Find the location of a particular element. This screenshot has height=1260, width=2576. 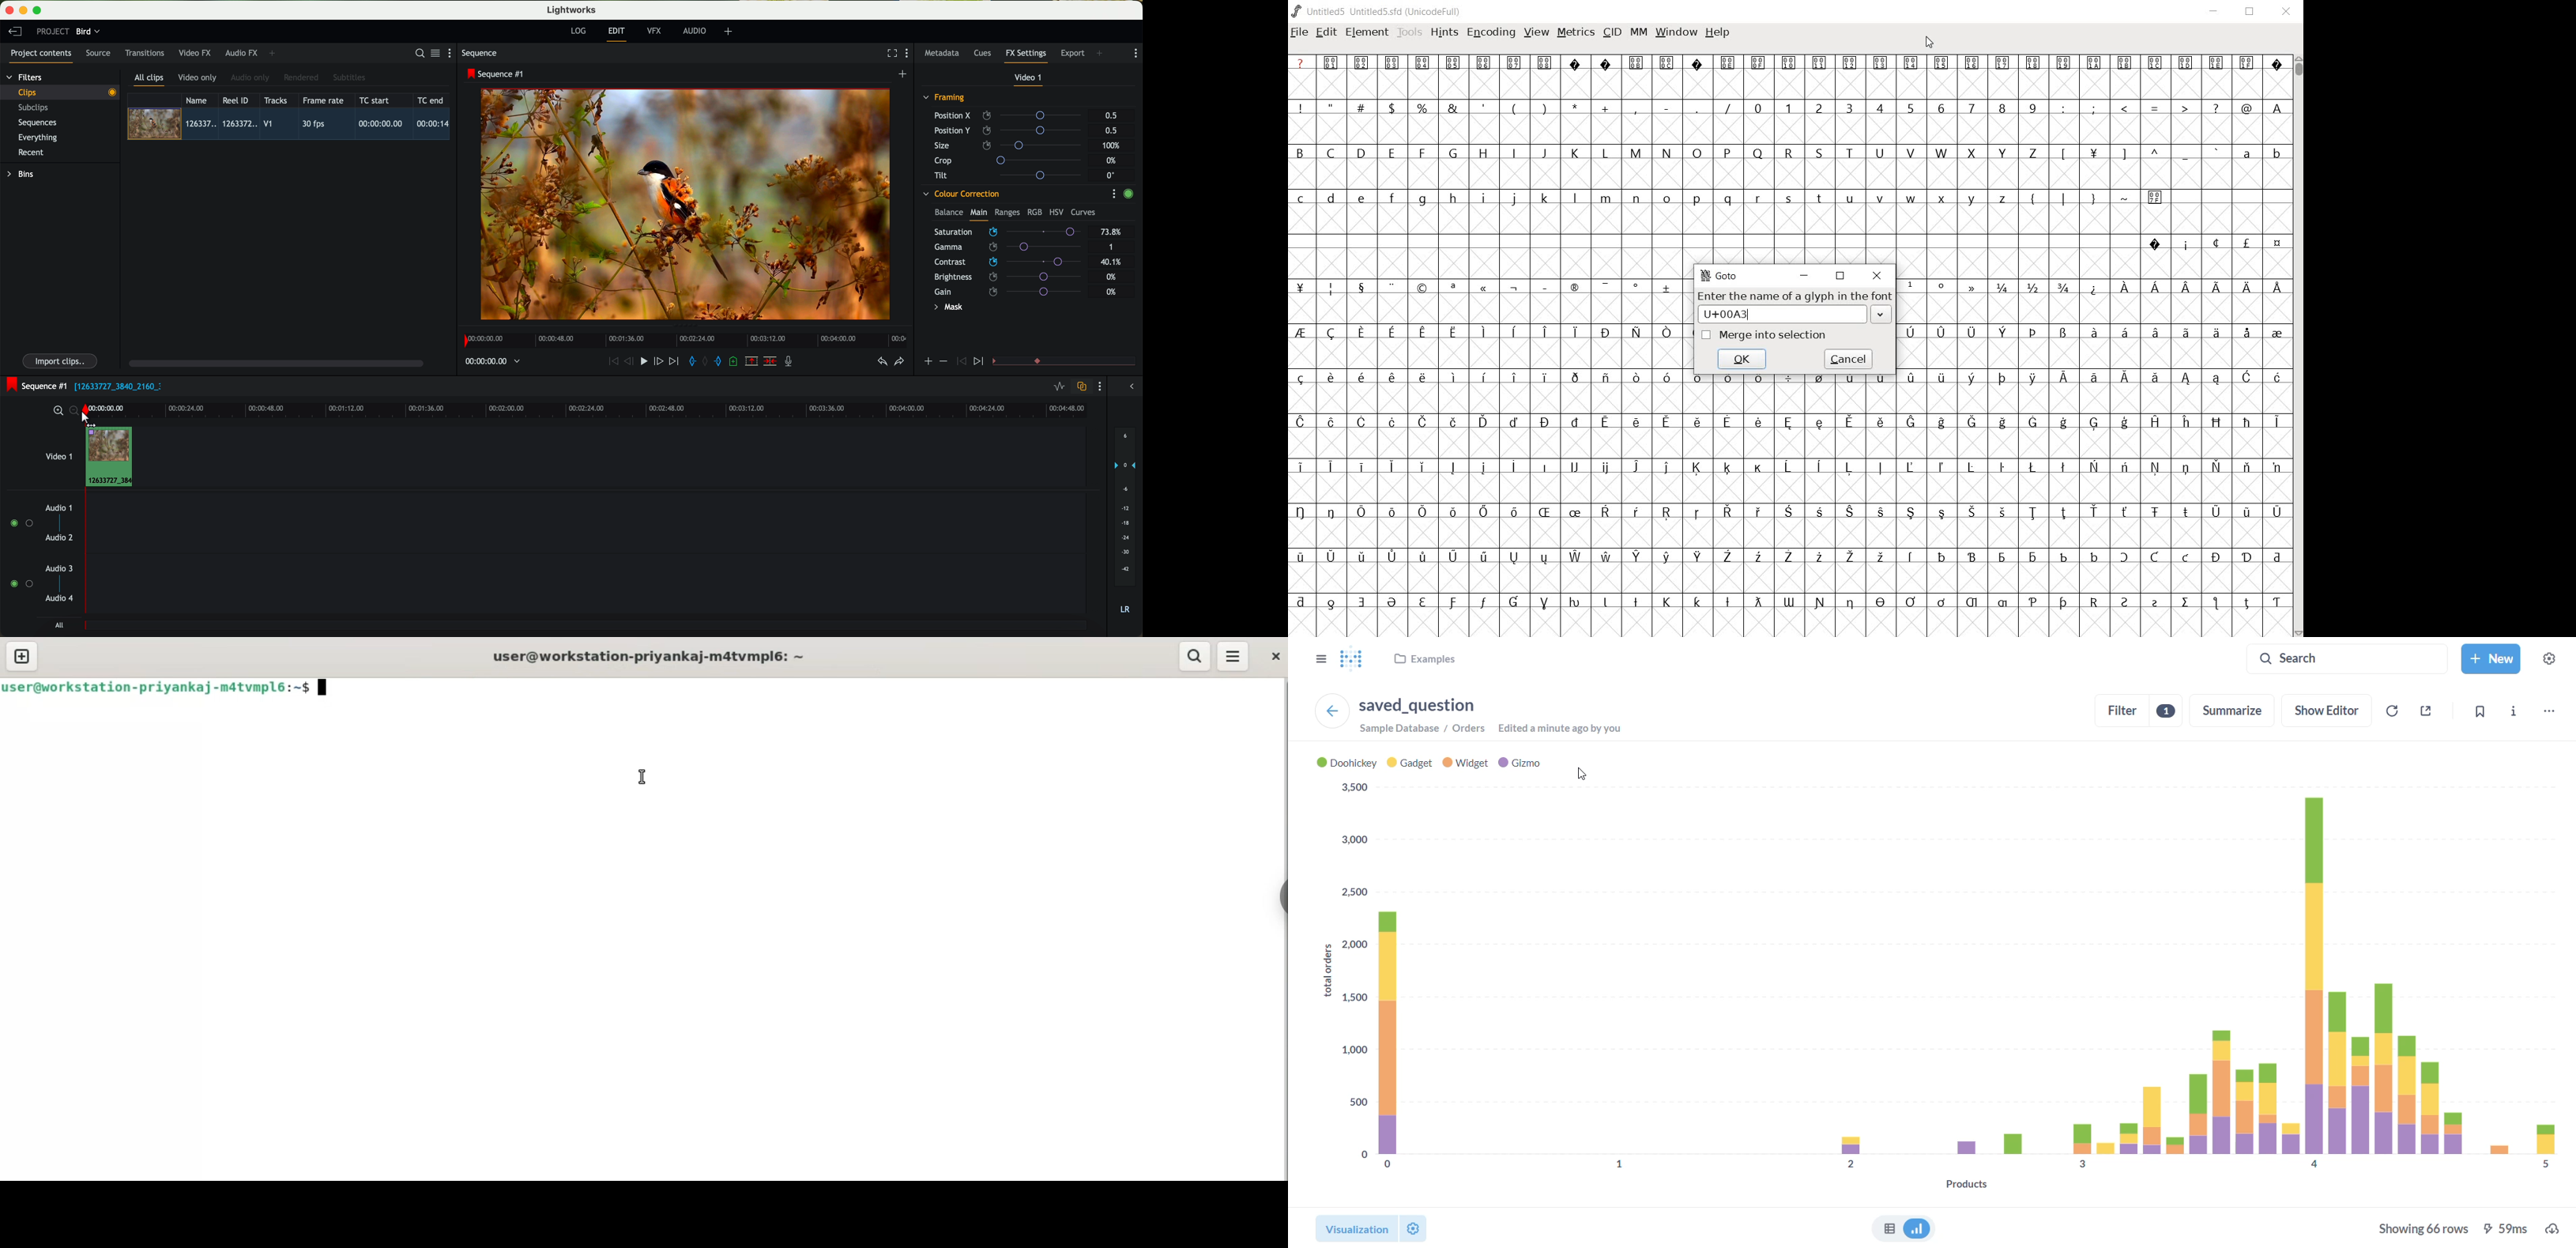

5 is located at coordinates (1910, 108).